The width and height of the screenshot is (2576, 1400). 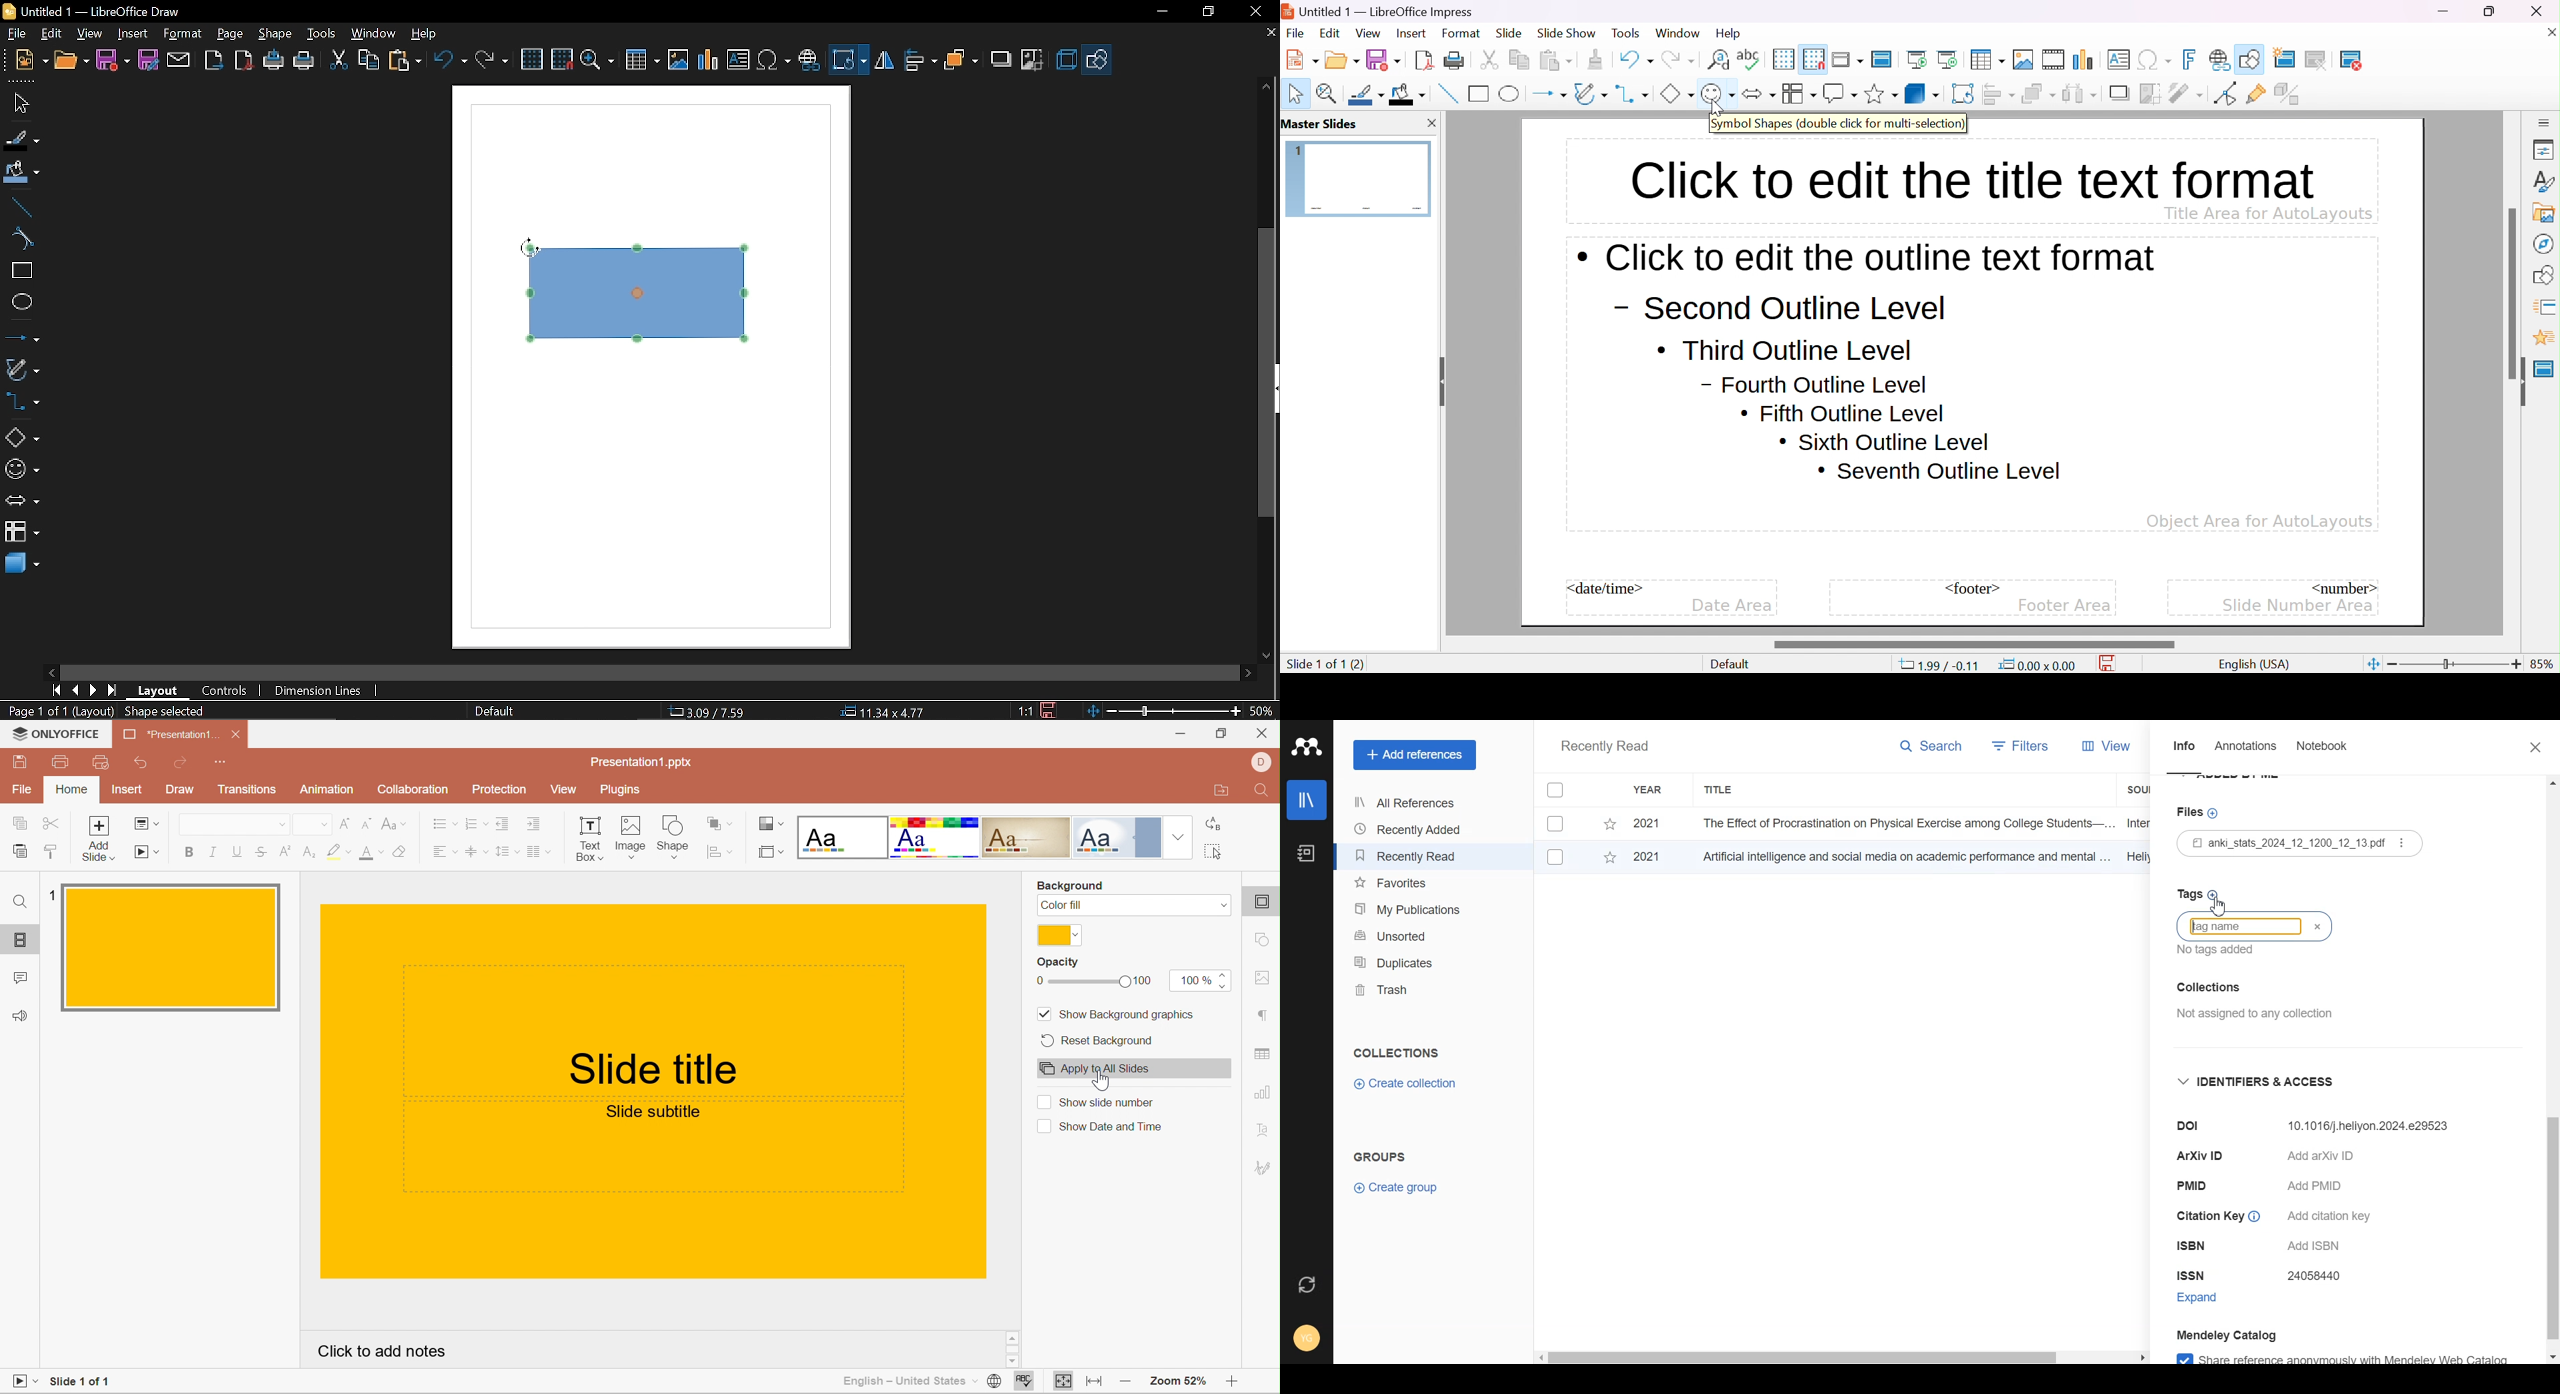 I want to click on Draw, so click(x=182, y=790).